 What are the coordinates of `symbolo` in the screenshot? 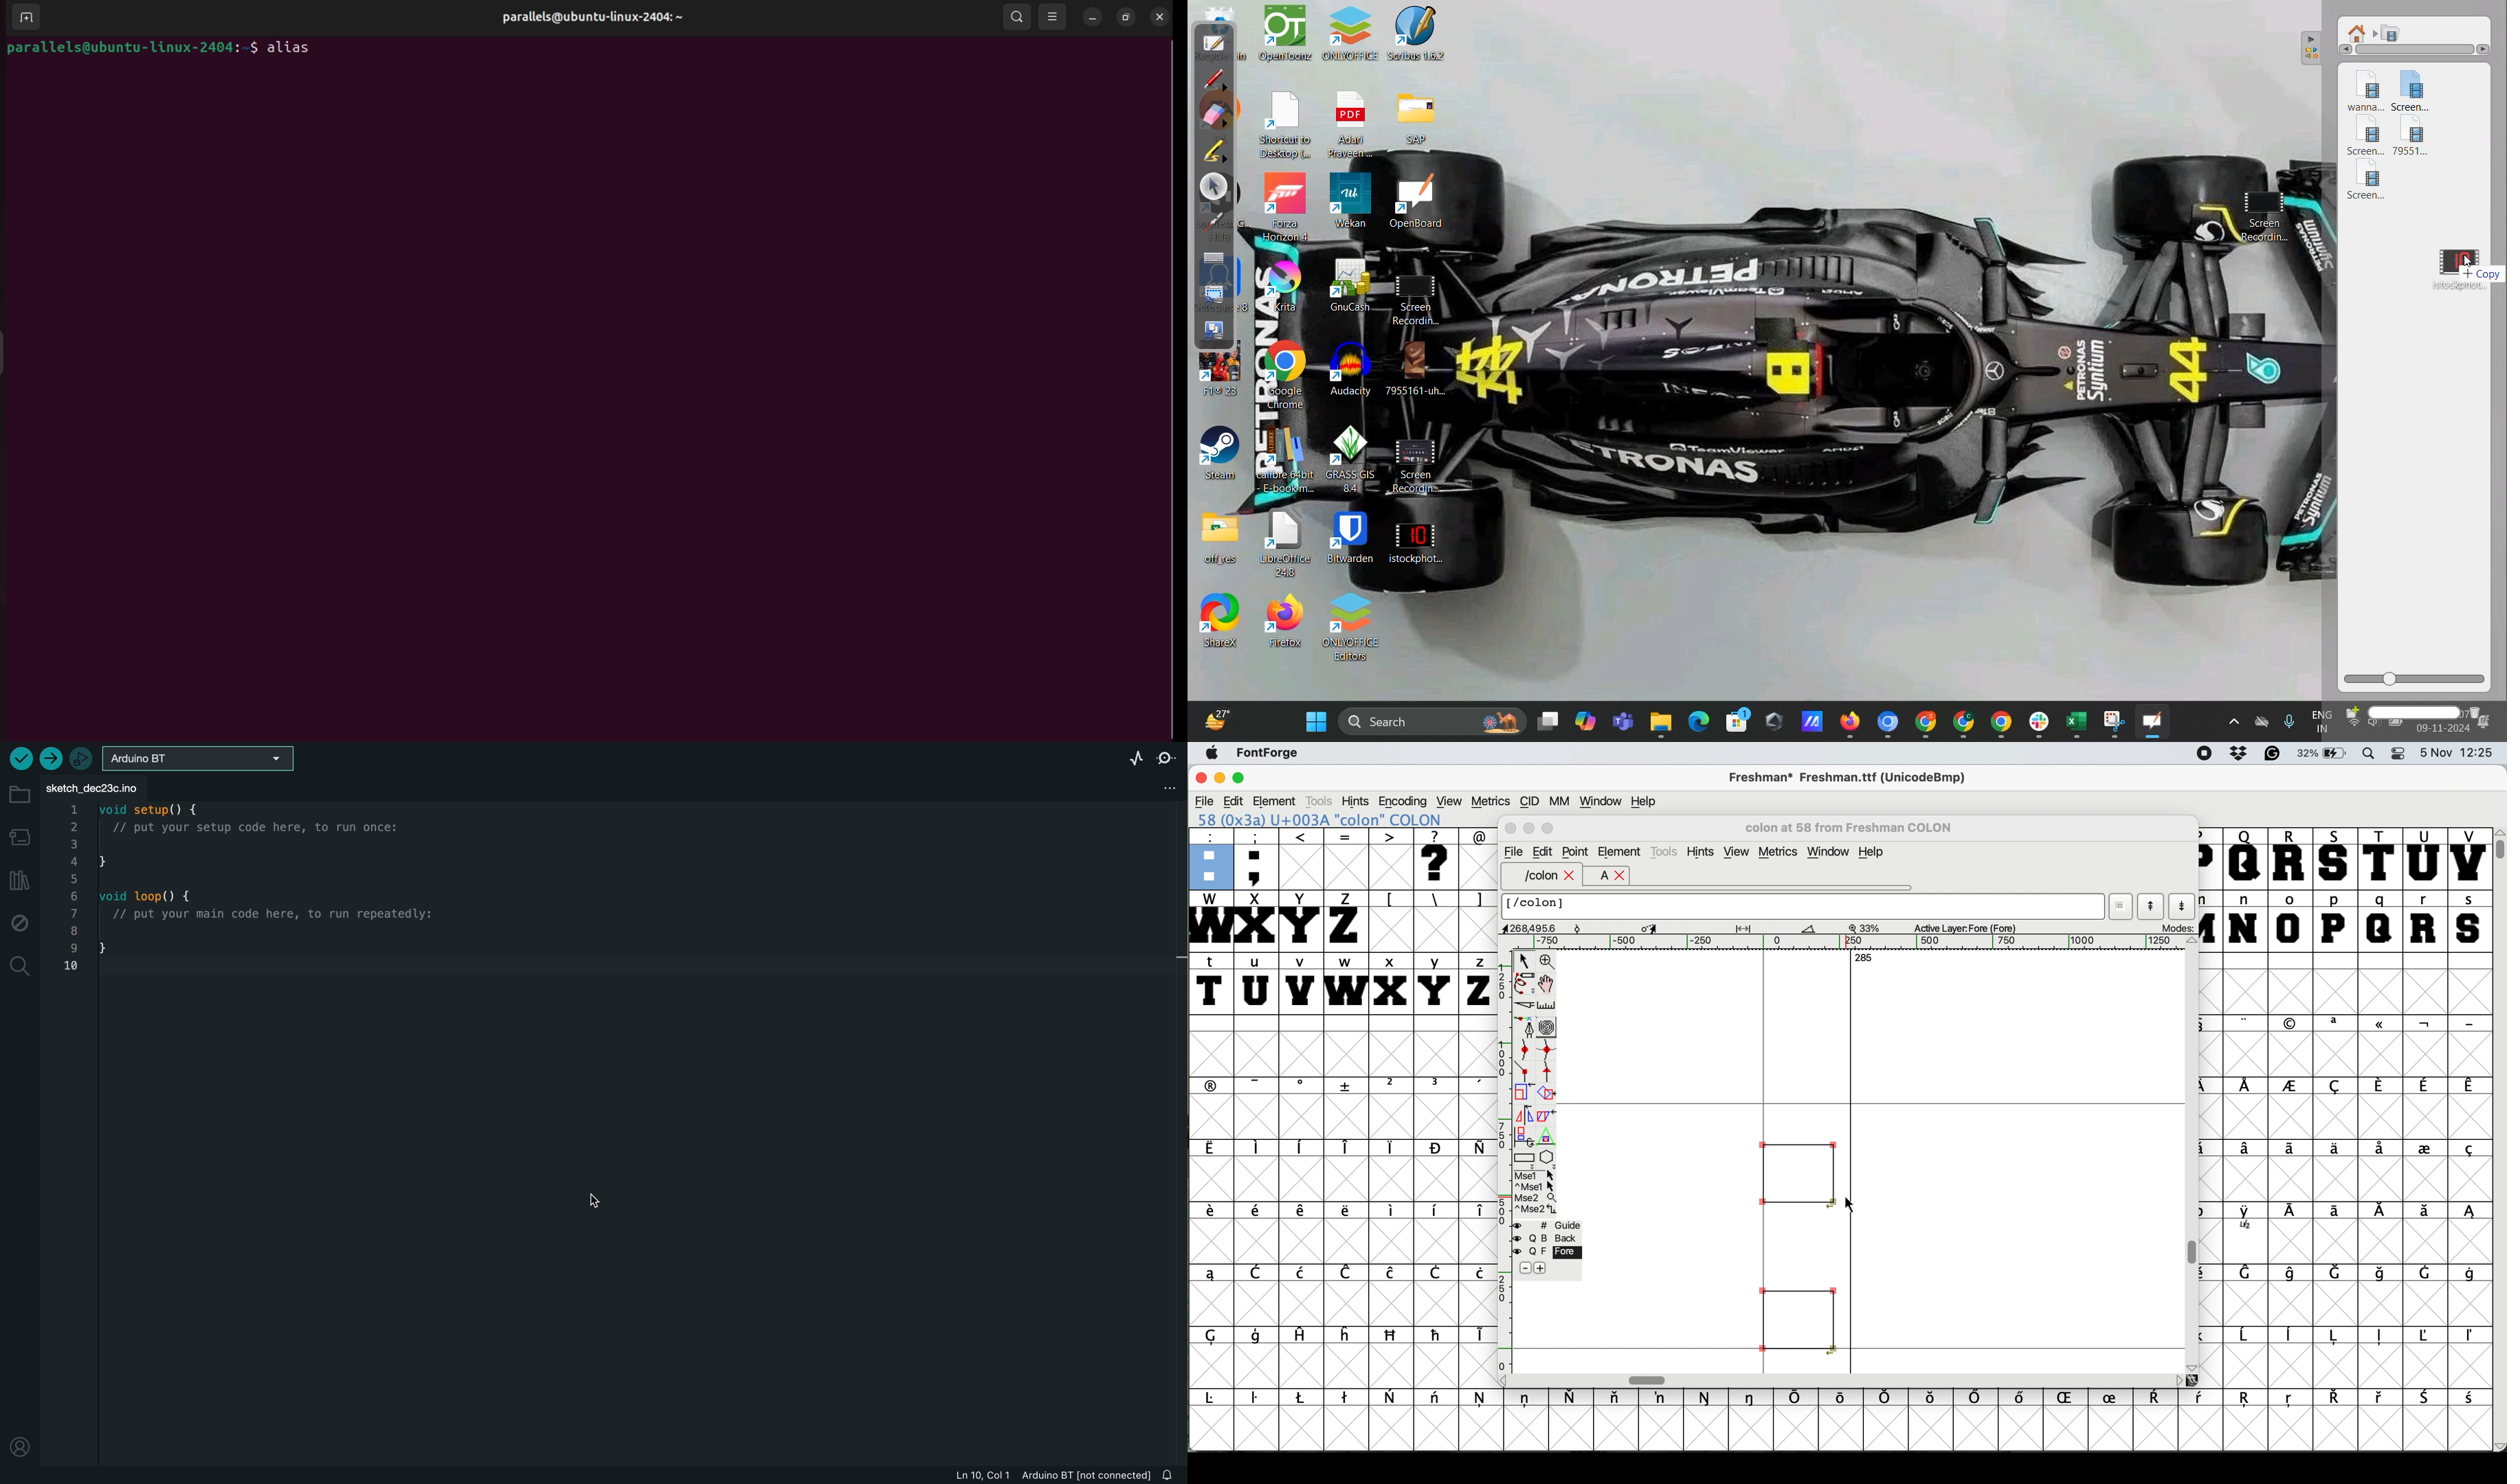 It's located at (1392, 1211).